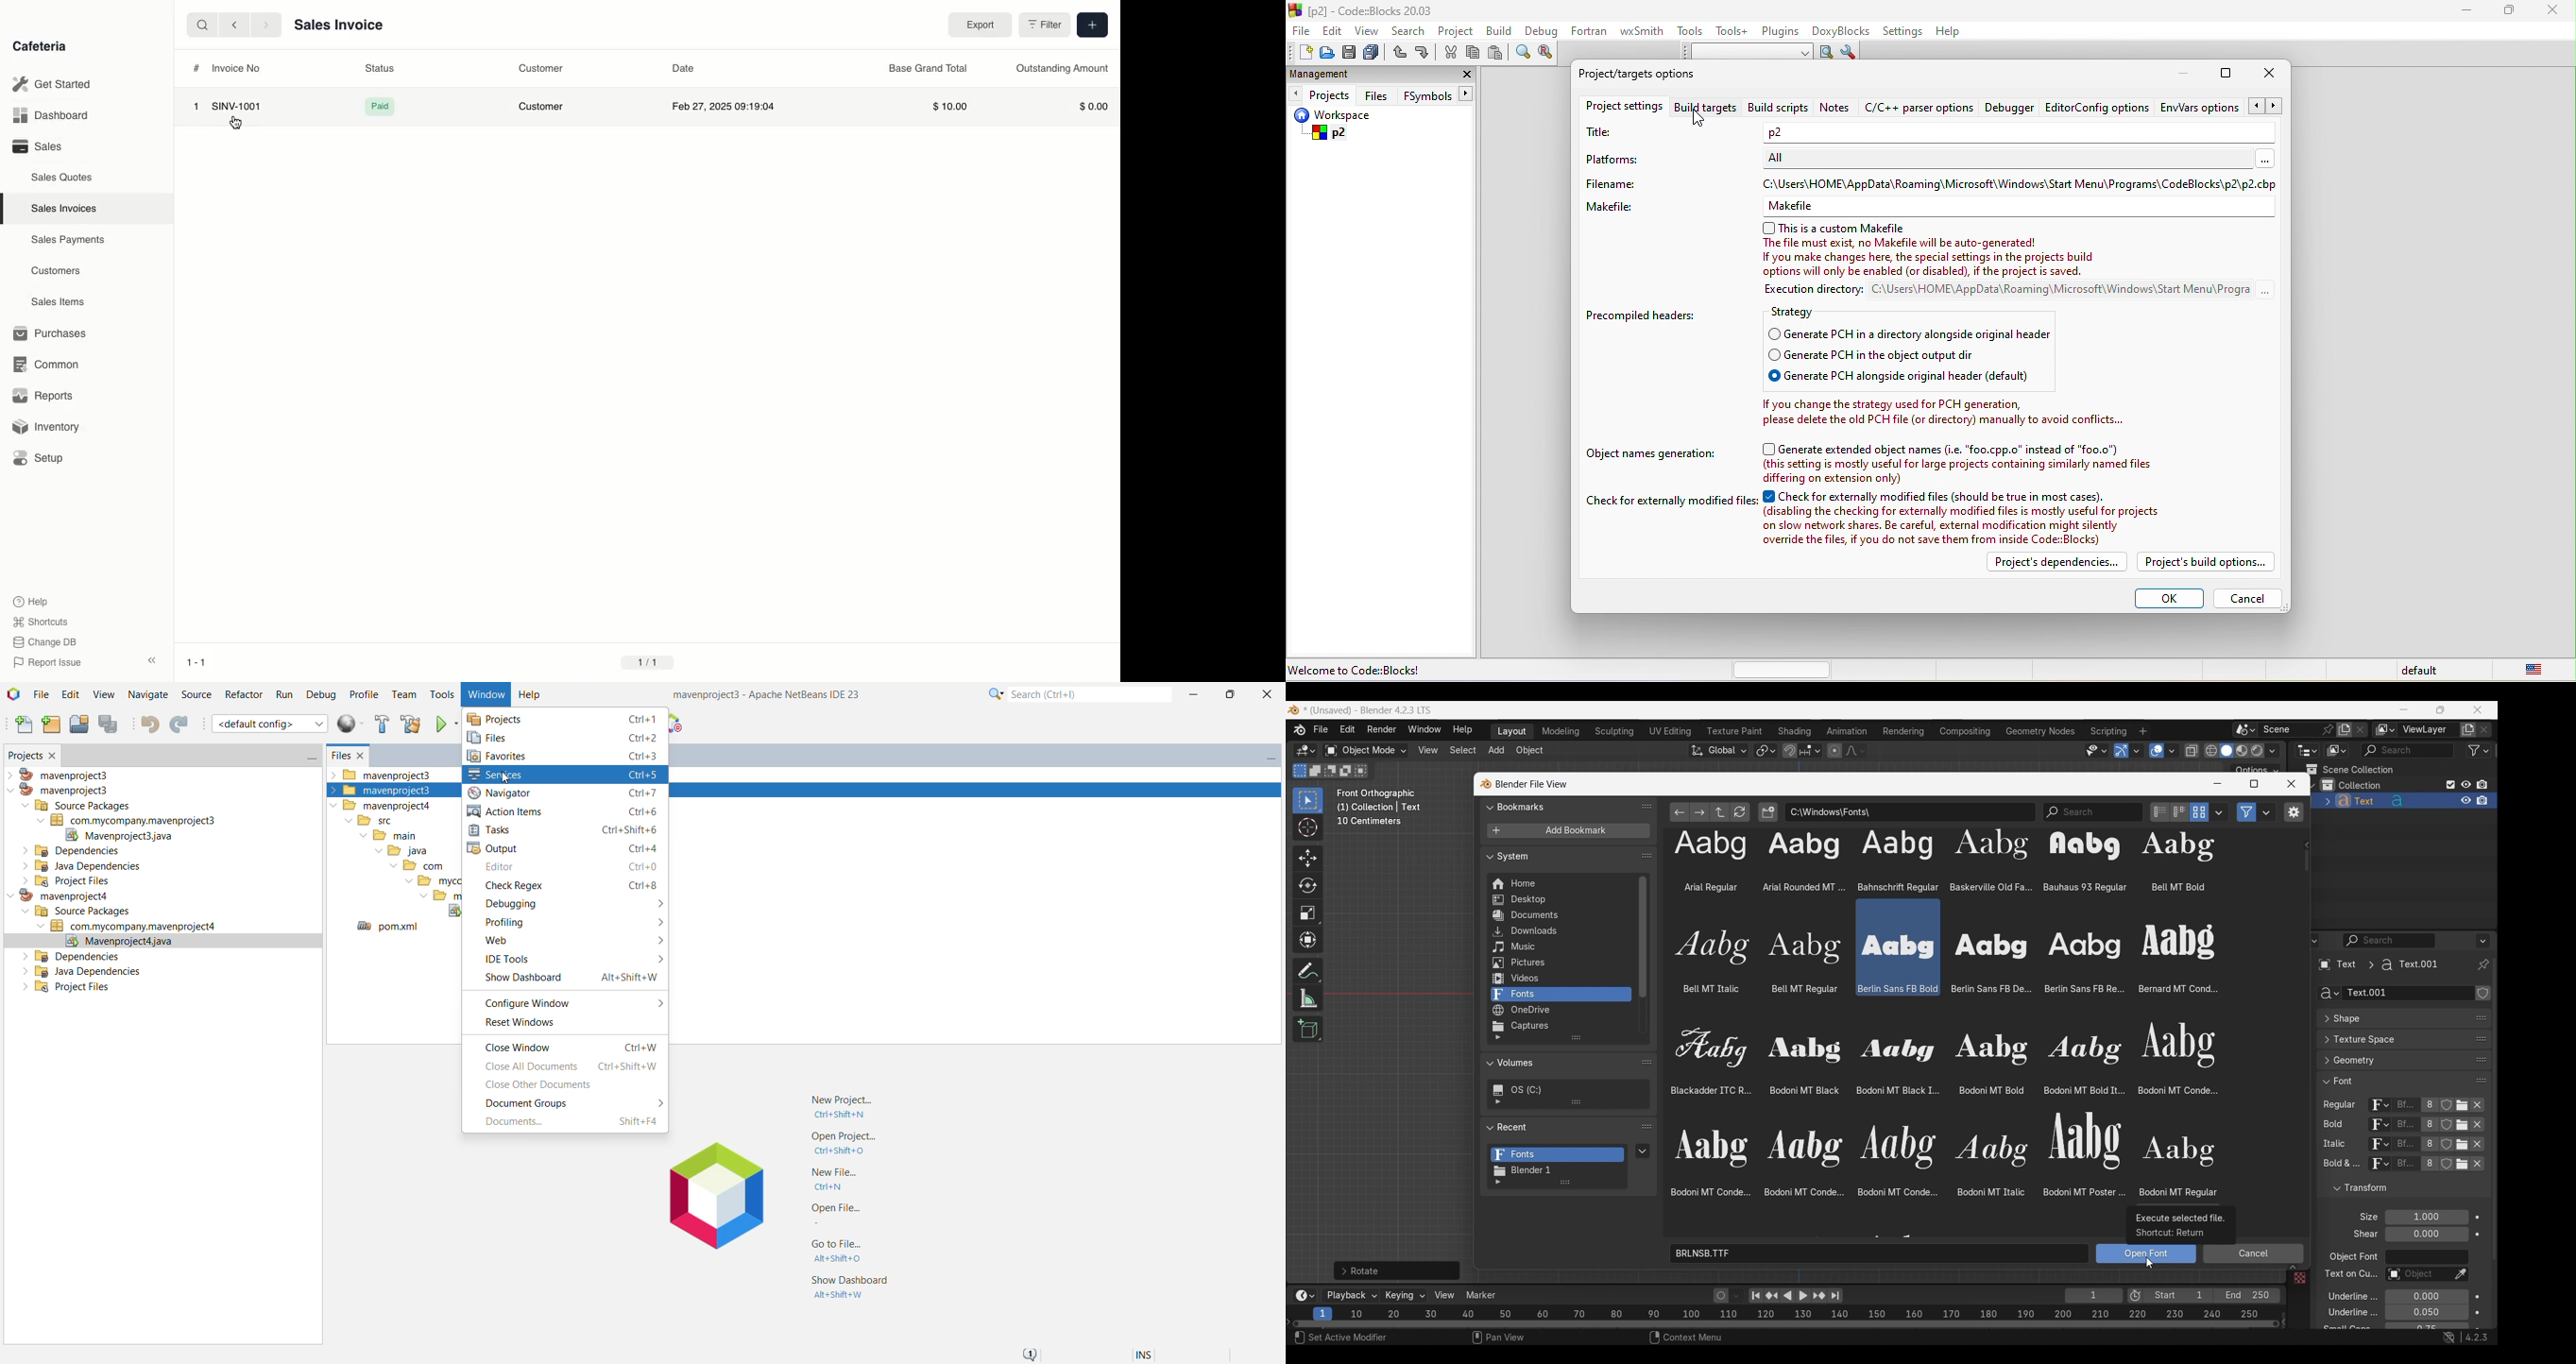 This screenshot has width=2576, height=1372. I want to click on Playback, so click(1351, 1296).